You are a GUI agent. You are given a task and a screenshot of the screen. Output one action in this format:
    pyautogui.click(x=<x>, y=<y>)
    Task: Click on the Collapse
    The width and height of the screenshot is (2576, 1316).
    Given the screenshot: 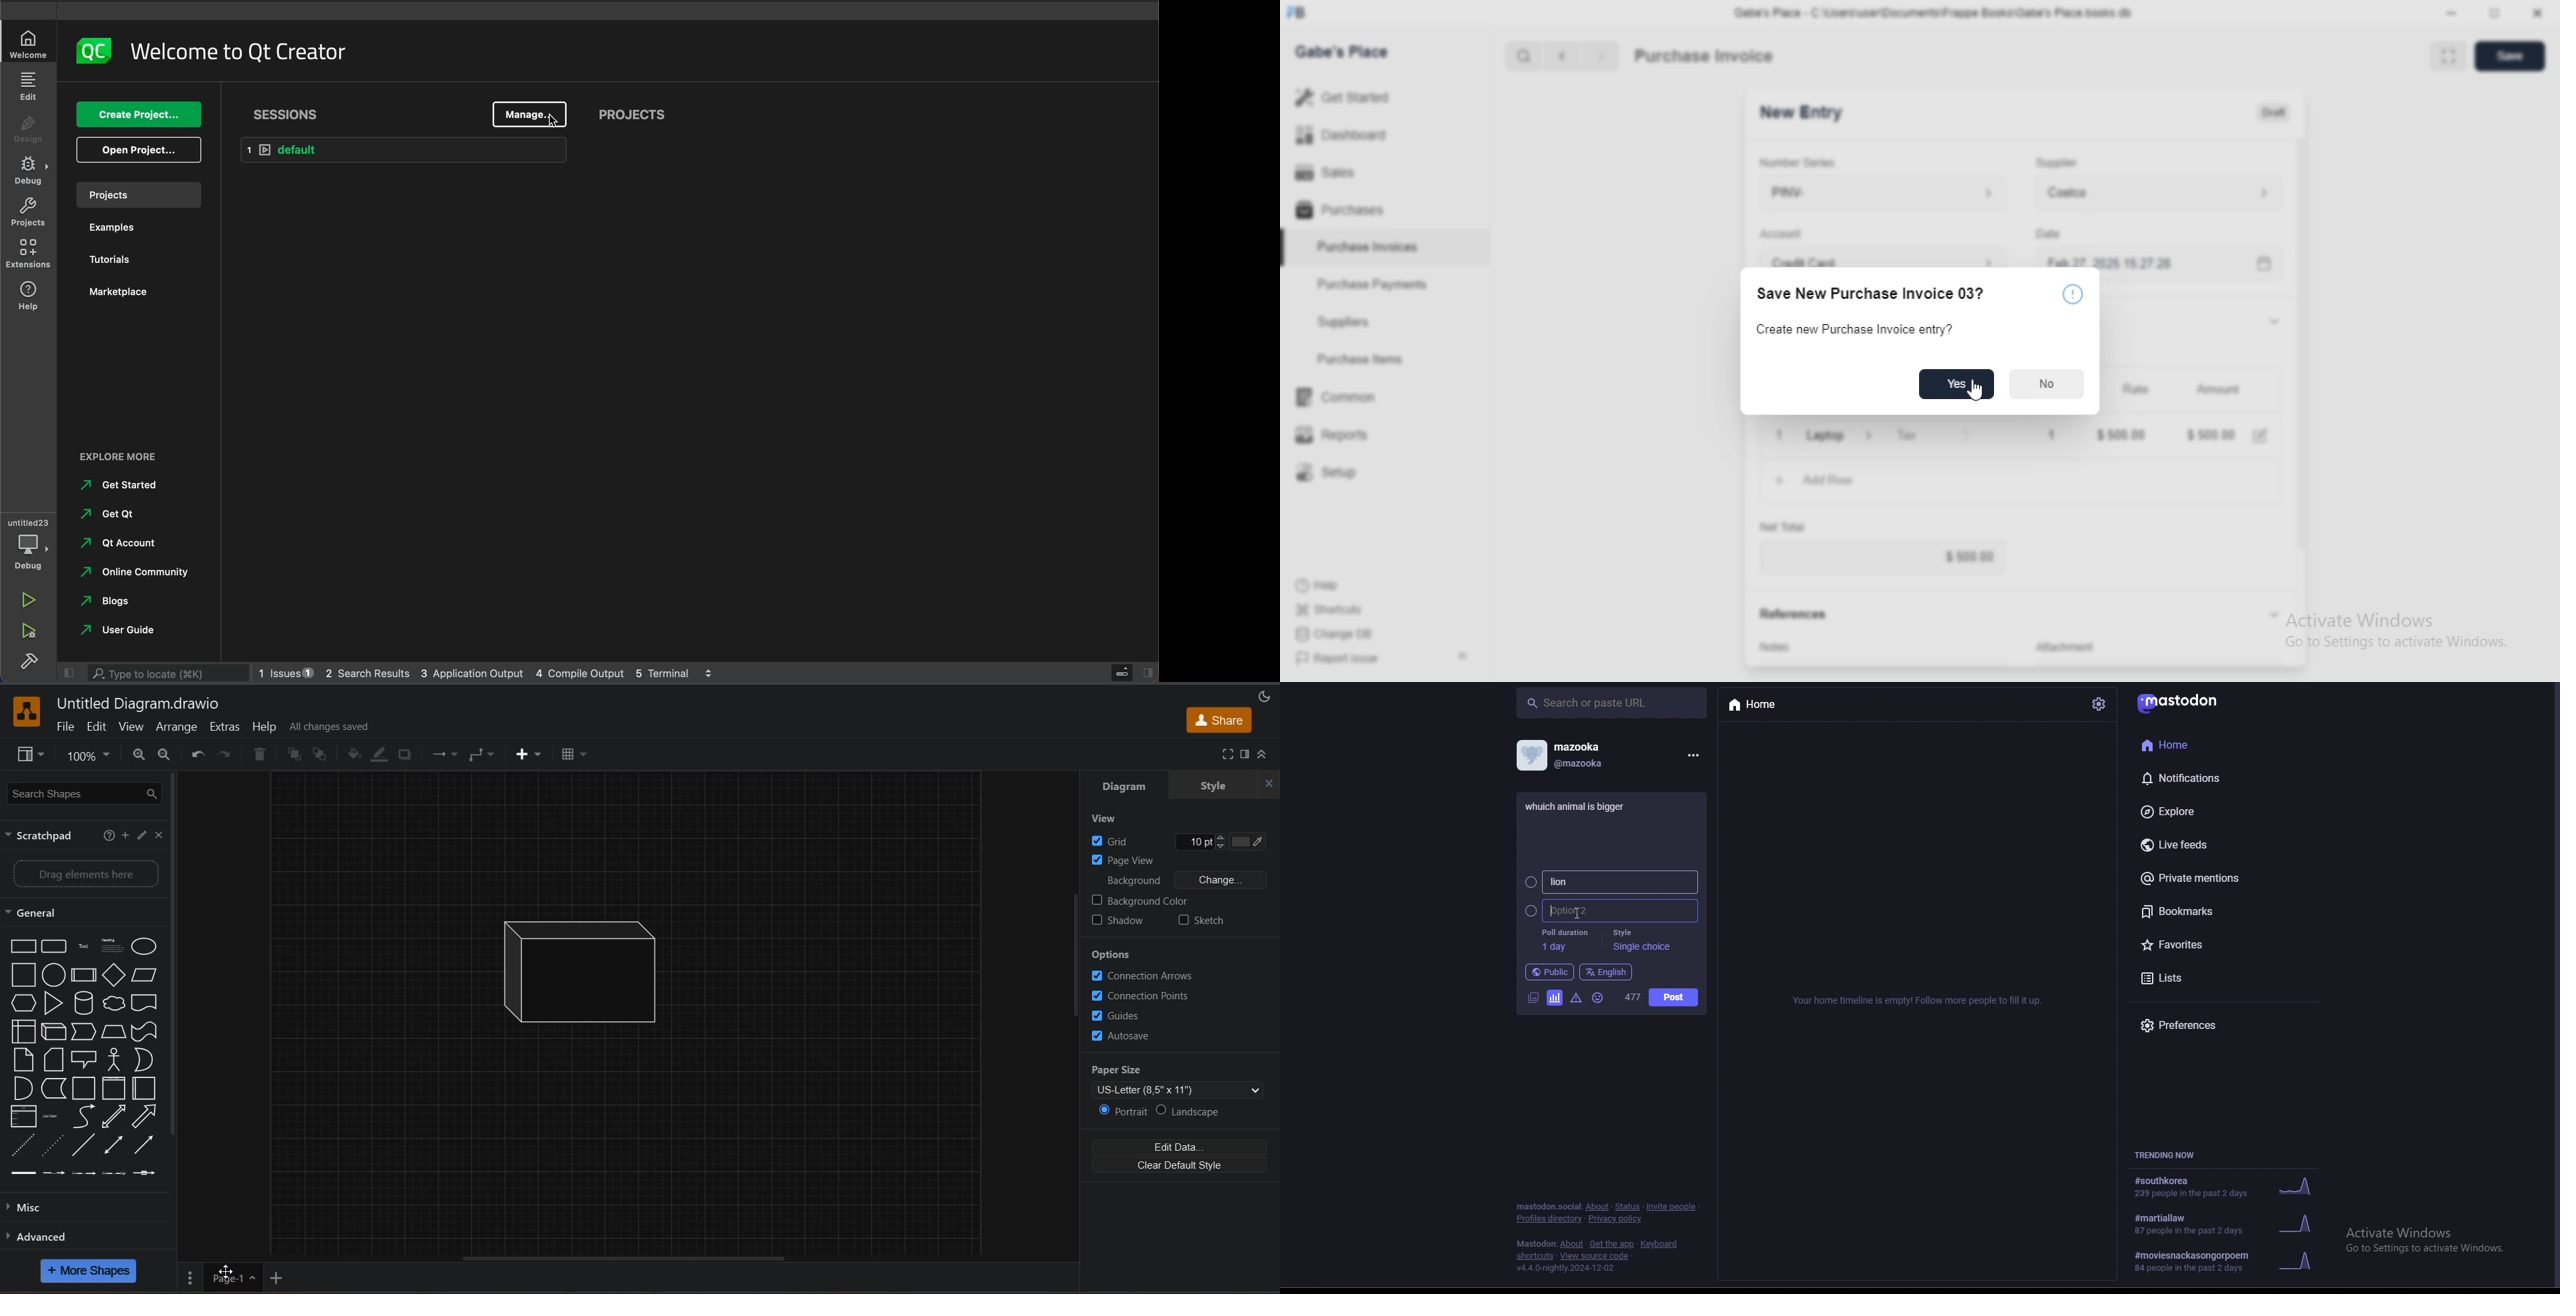 What is the action you would take?
    pyautogui.click(x=2274, y=614)
    